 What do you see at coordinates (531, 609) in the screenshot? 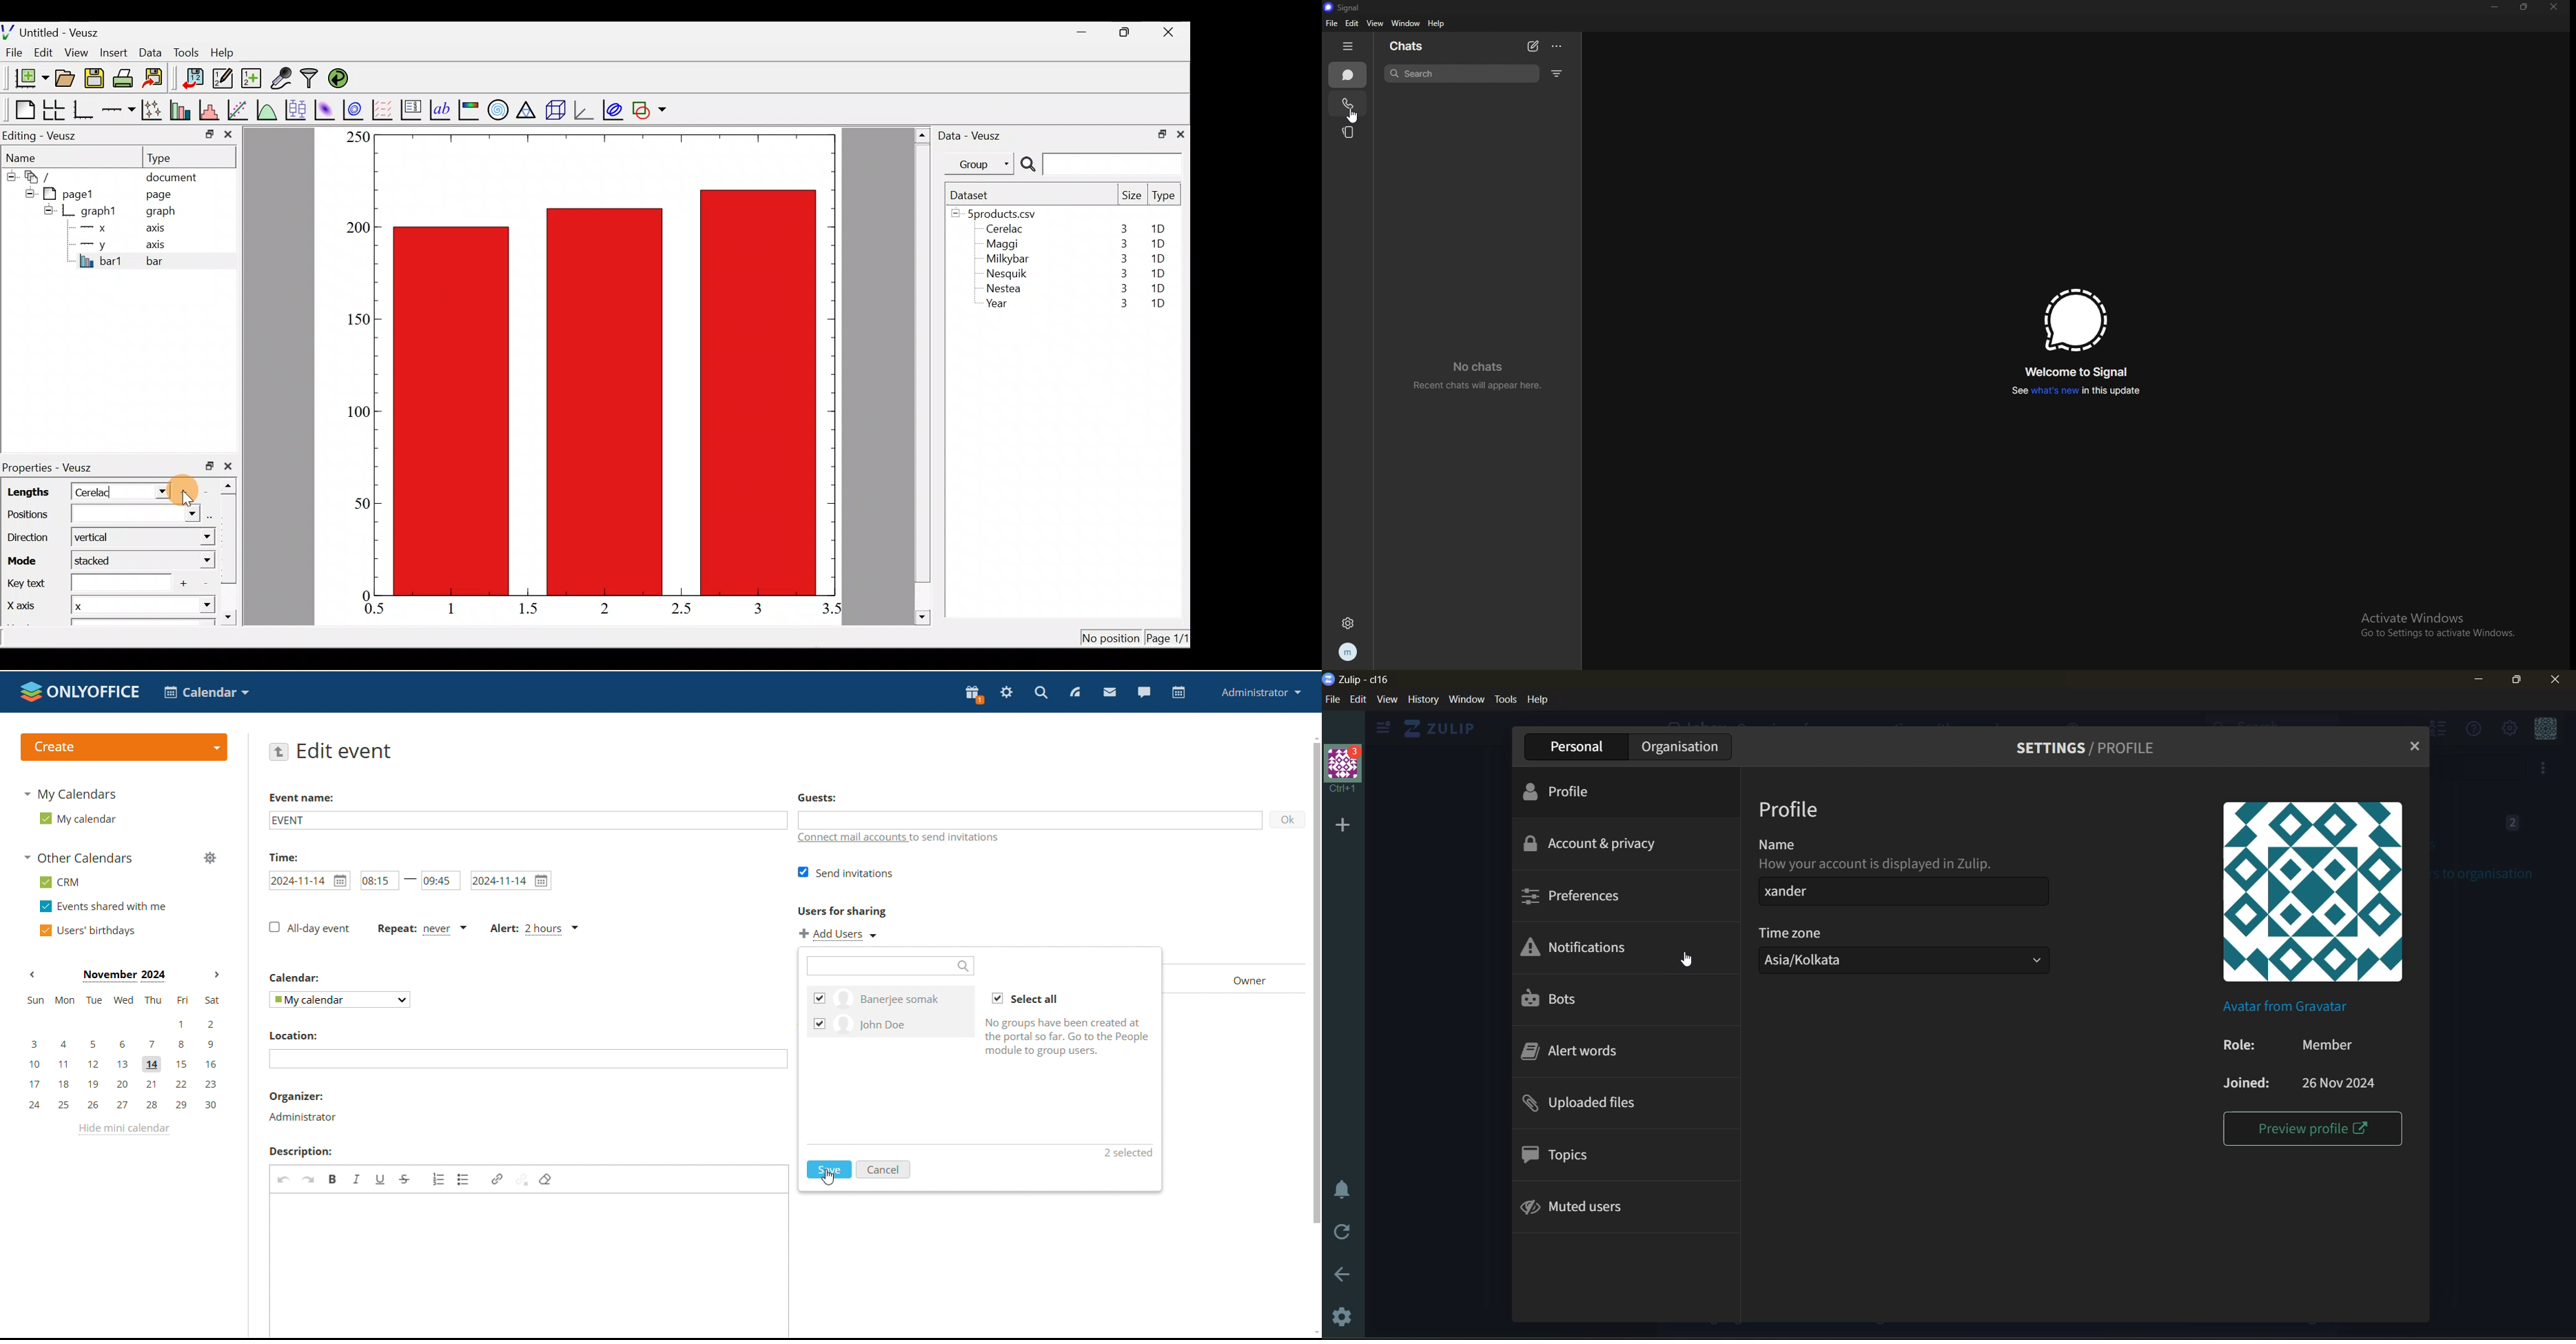
I see `1.5` at bounding box center [531, 609].